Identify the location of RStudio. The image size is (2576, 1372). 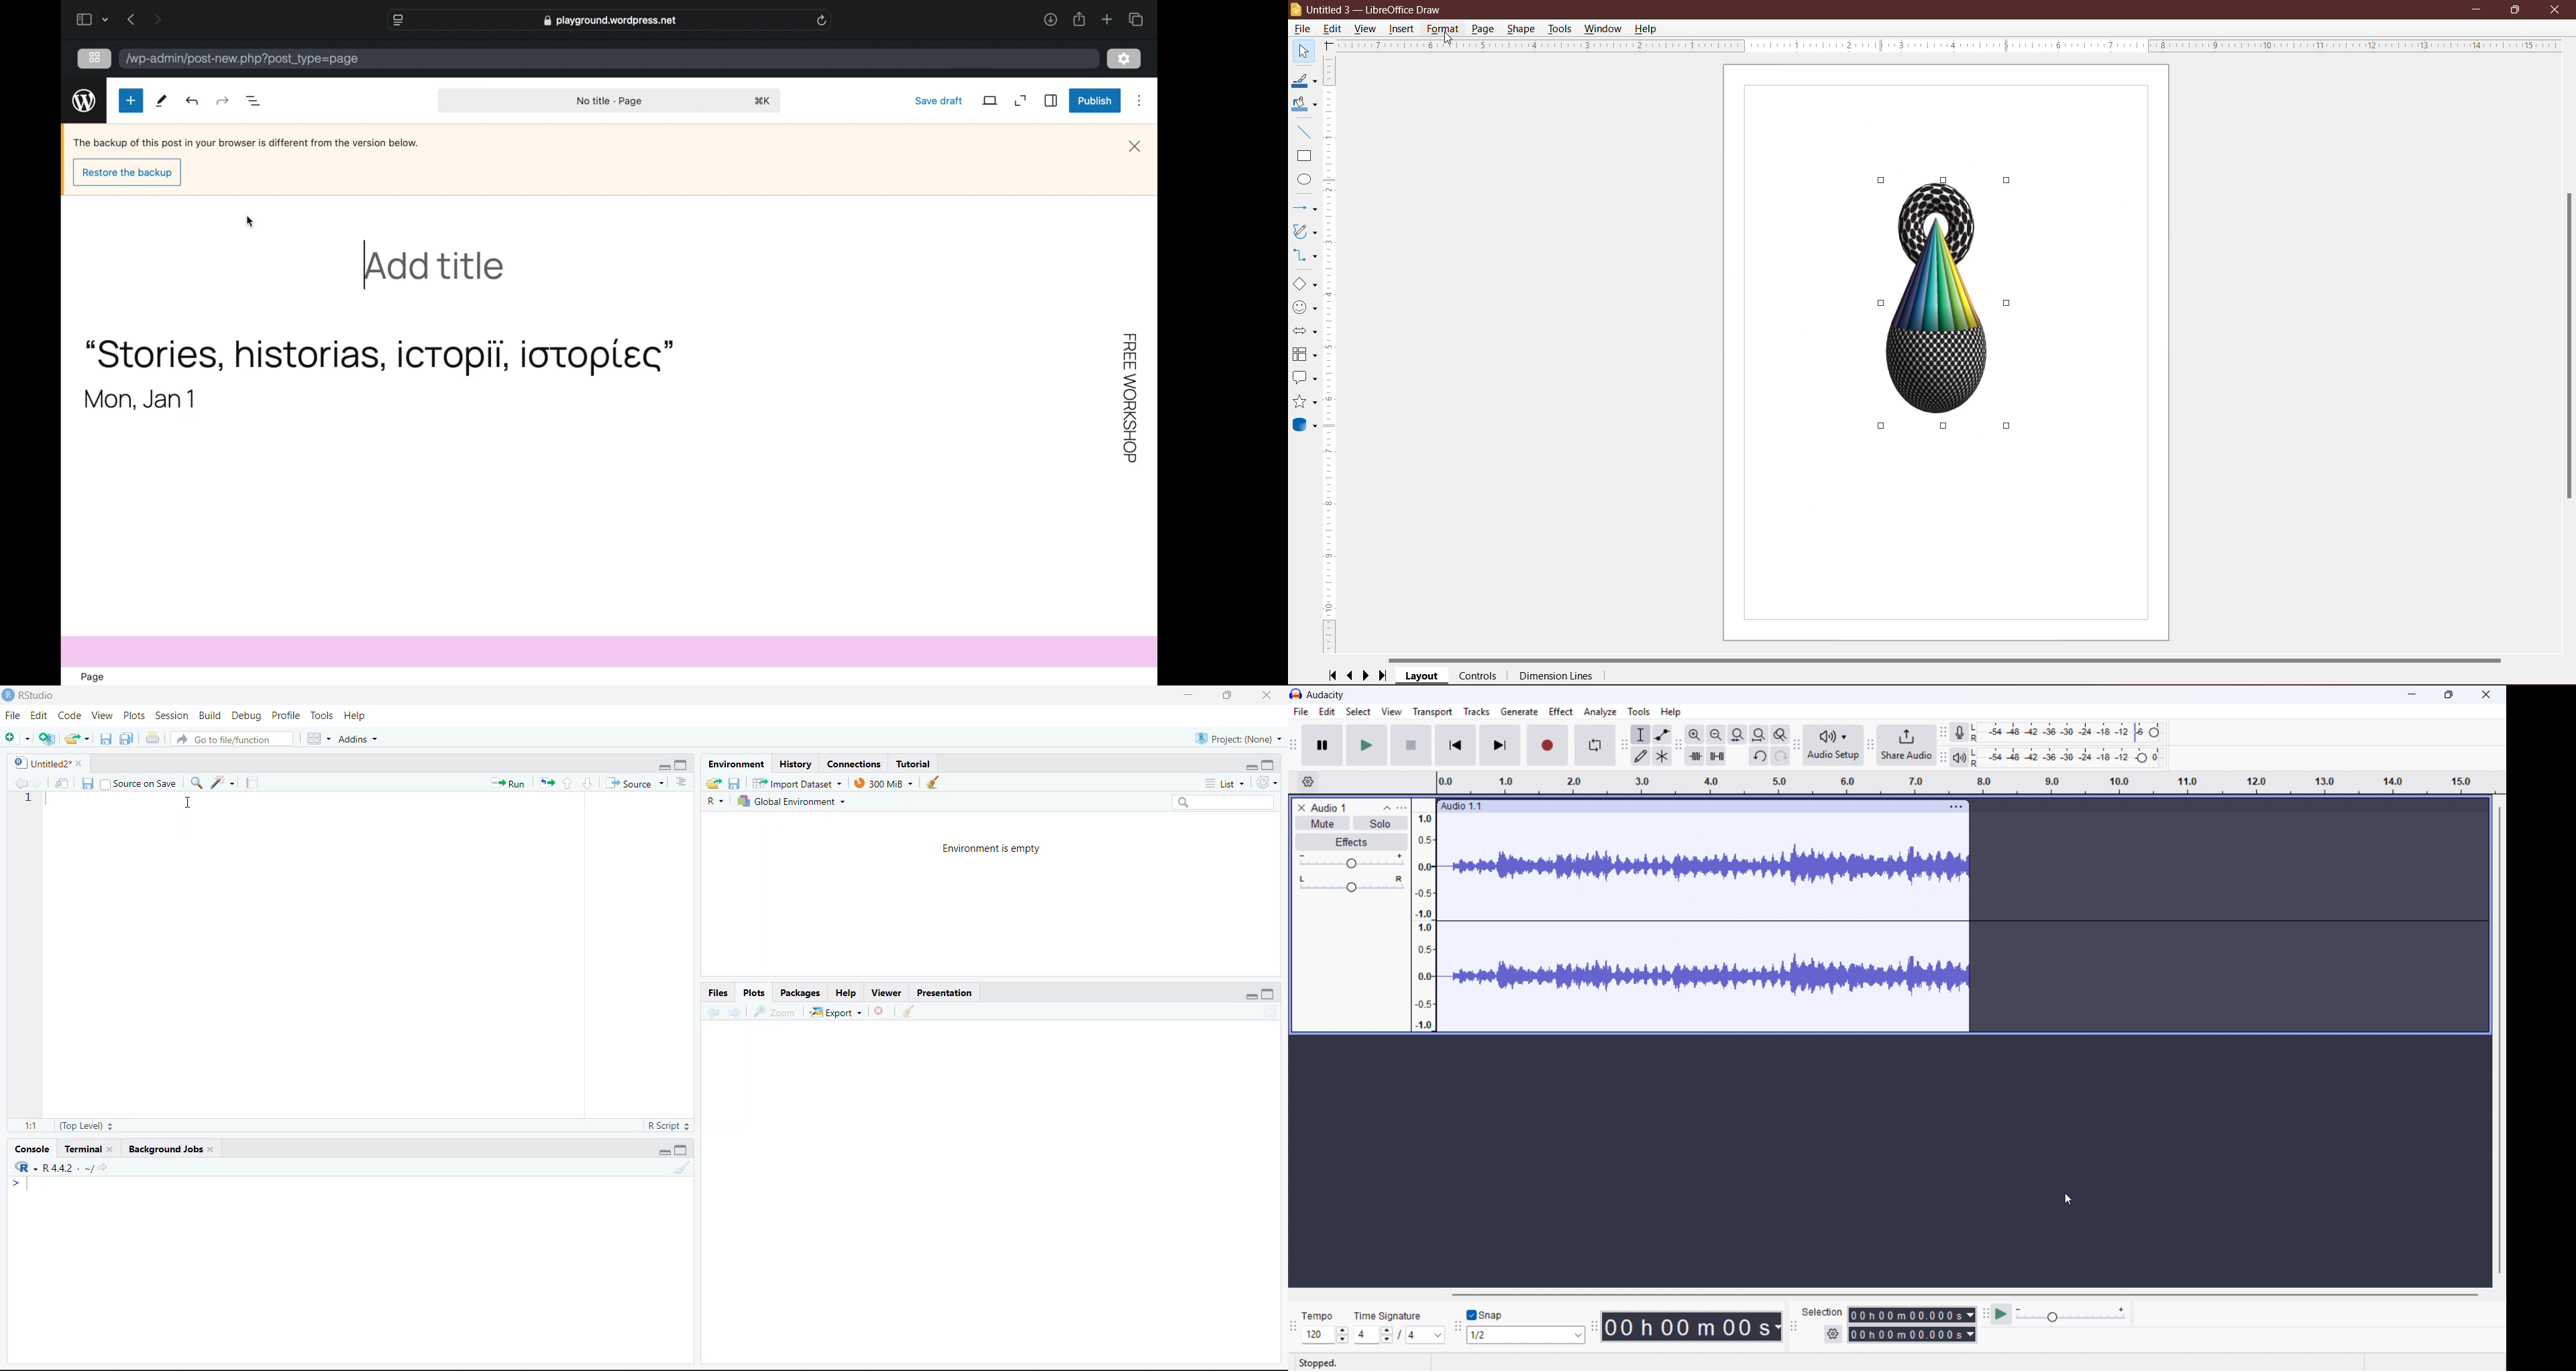
(34, 695).